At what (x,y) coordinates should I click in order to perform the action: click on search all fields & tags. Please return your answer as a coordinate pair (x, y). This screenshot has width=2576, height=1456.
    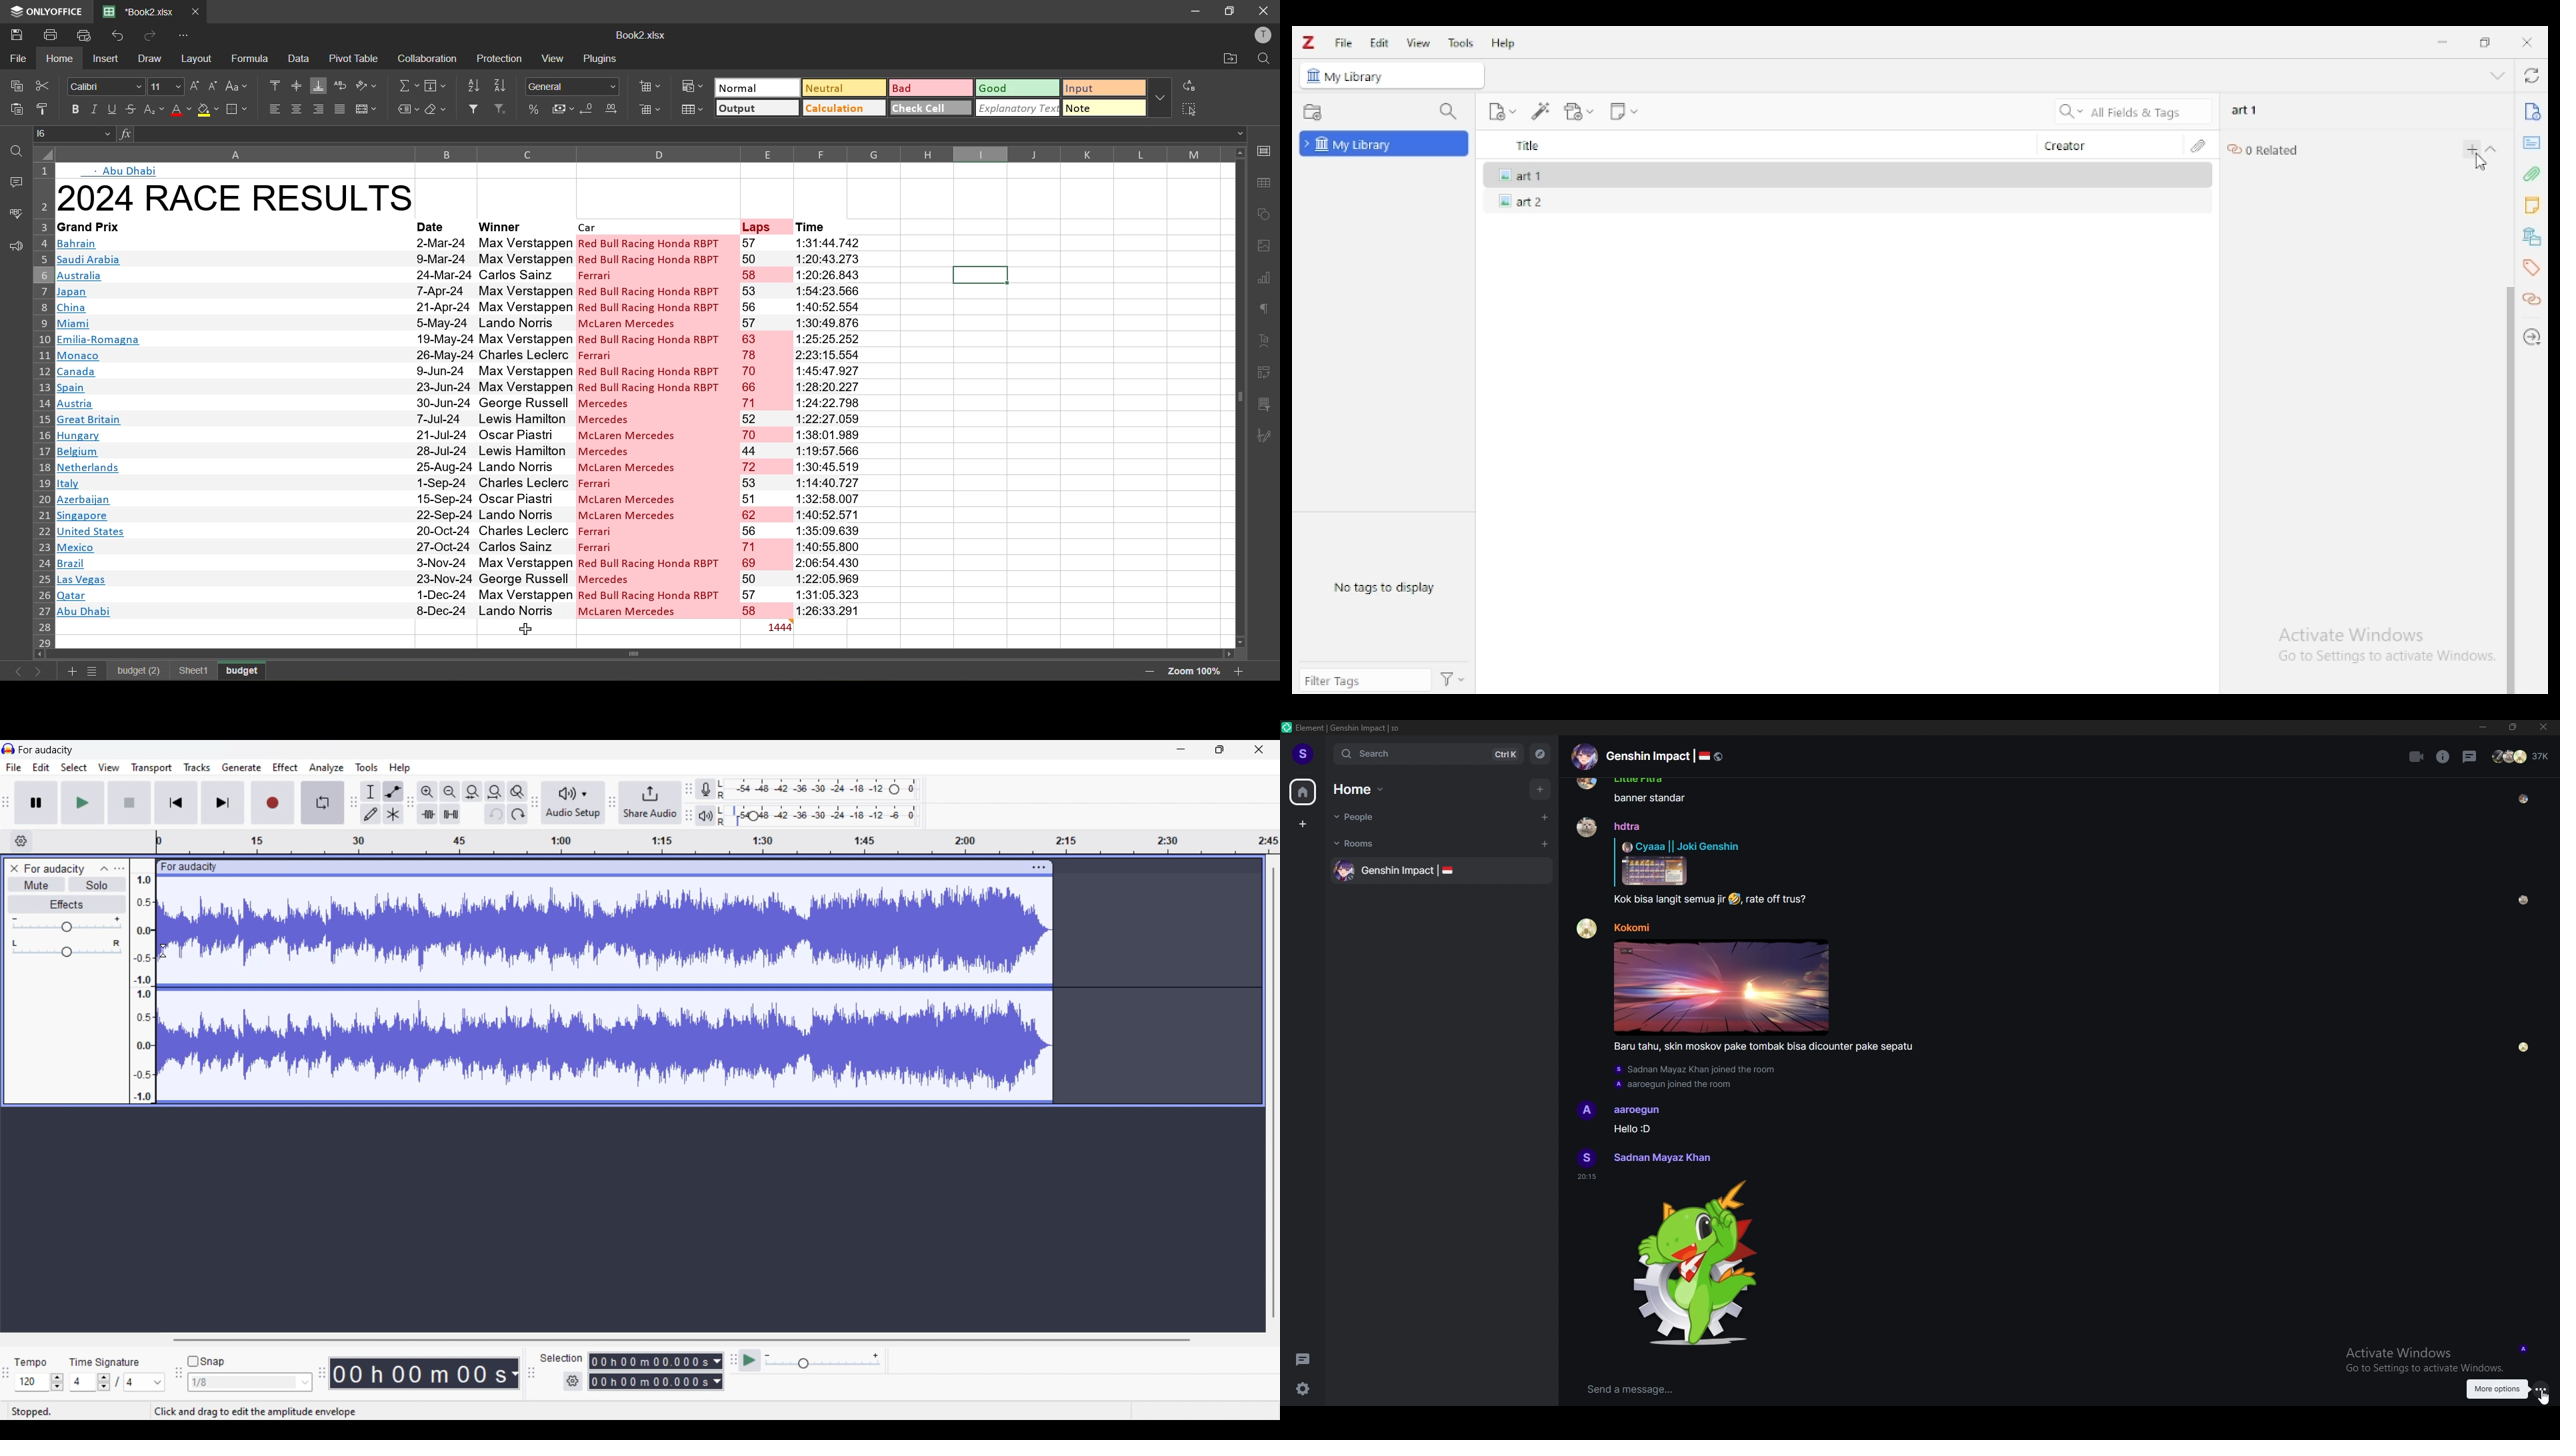
    Looking at the image, I should click on (2134, 111).